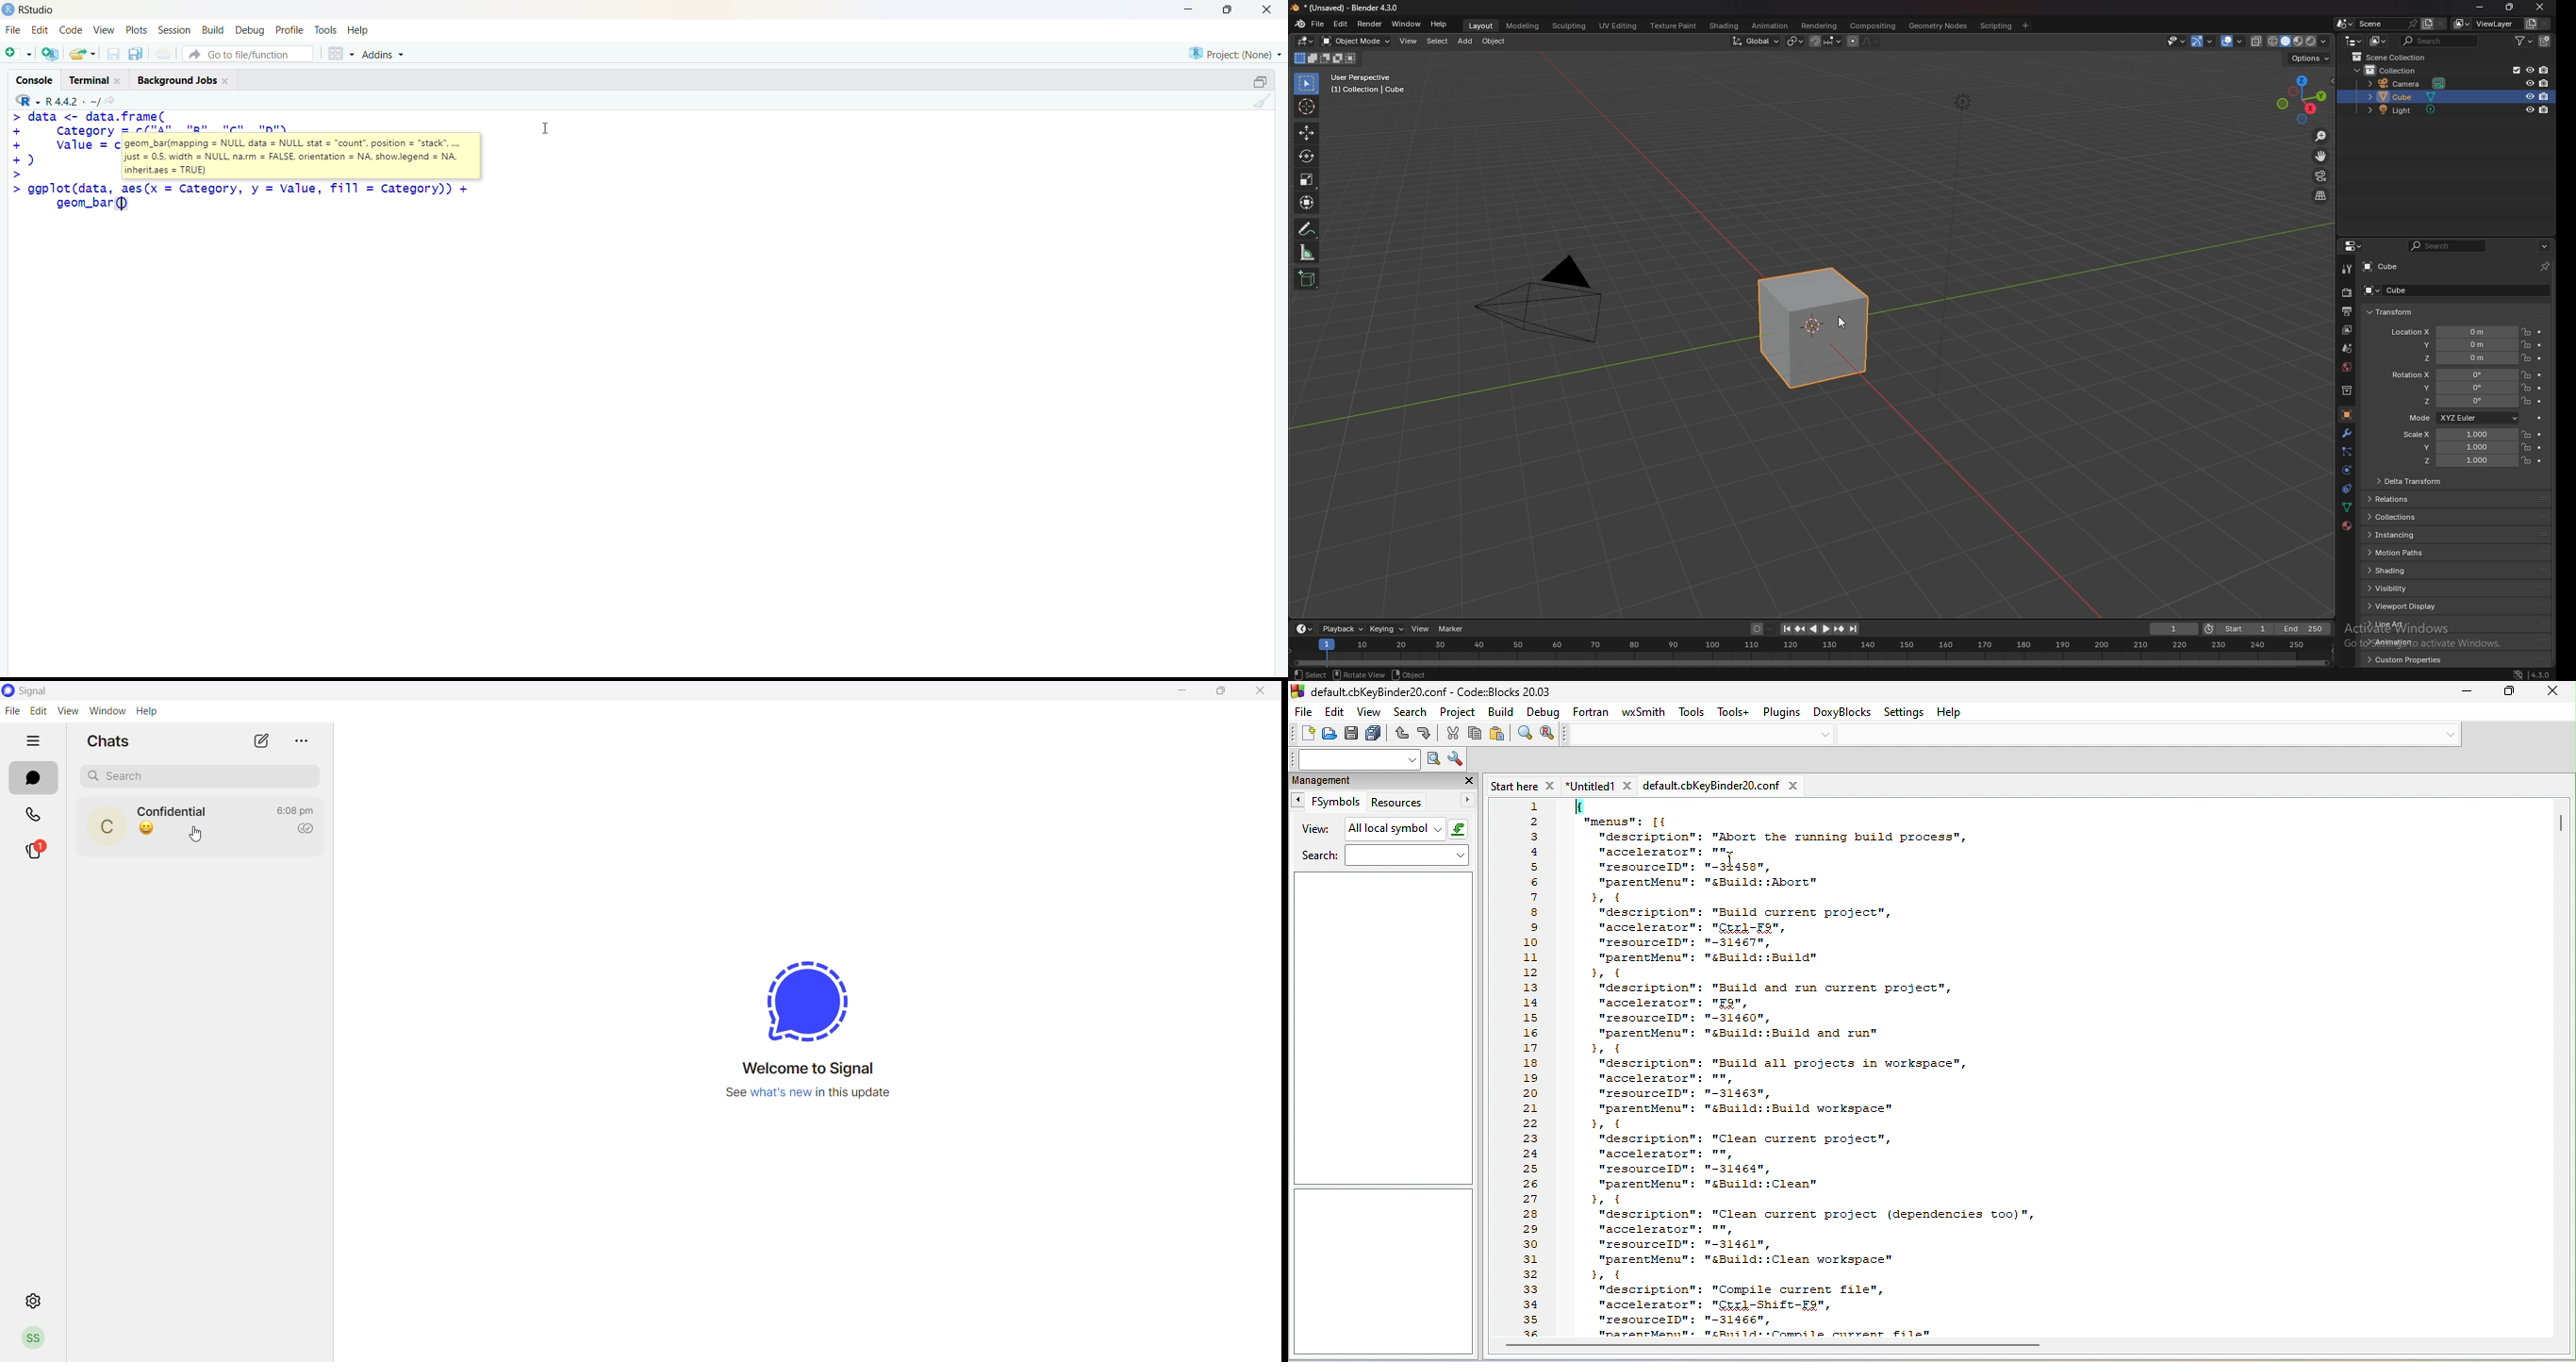  Describe the element at coordinates (2234, 41) in the screenshot. I see `show overlay` at that location.